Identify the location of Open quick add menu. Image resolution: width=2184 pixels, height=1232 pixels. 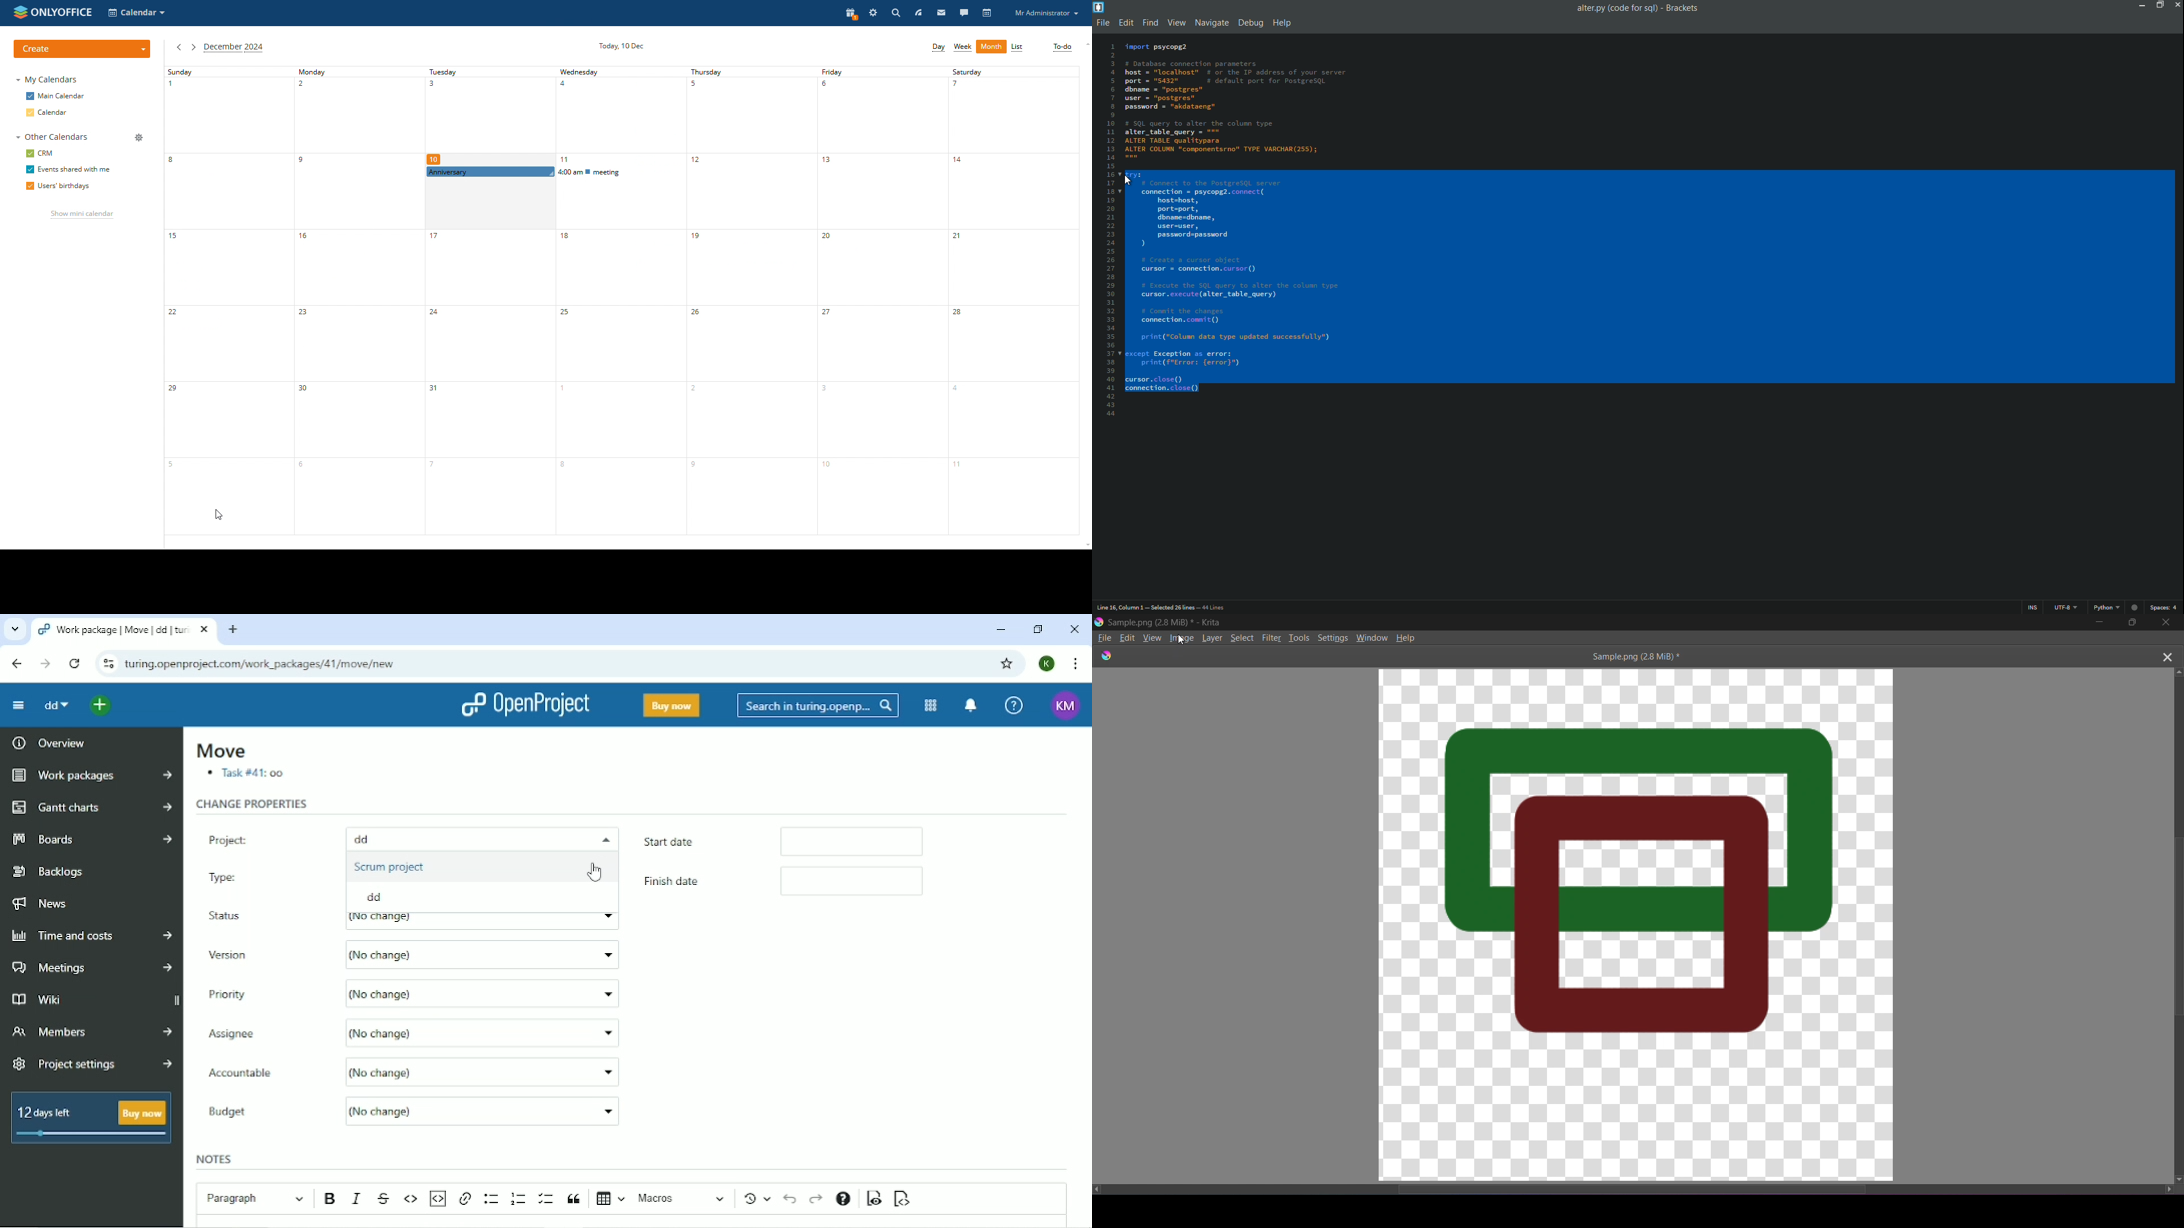
(101, 707).